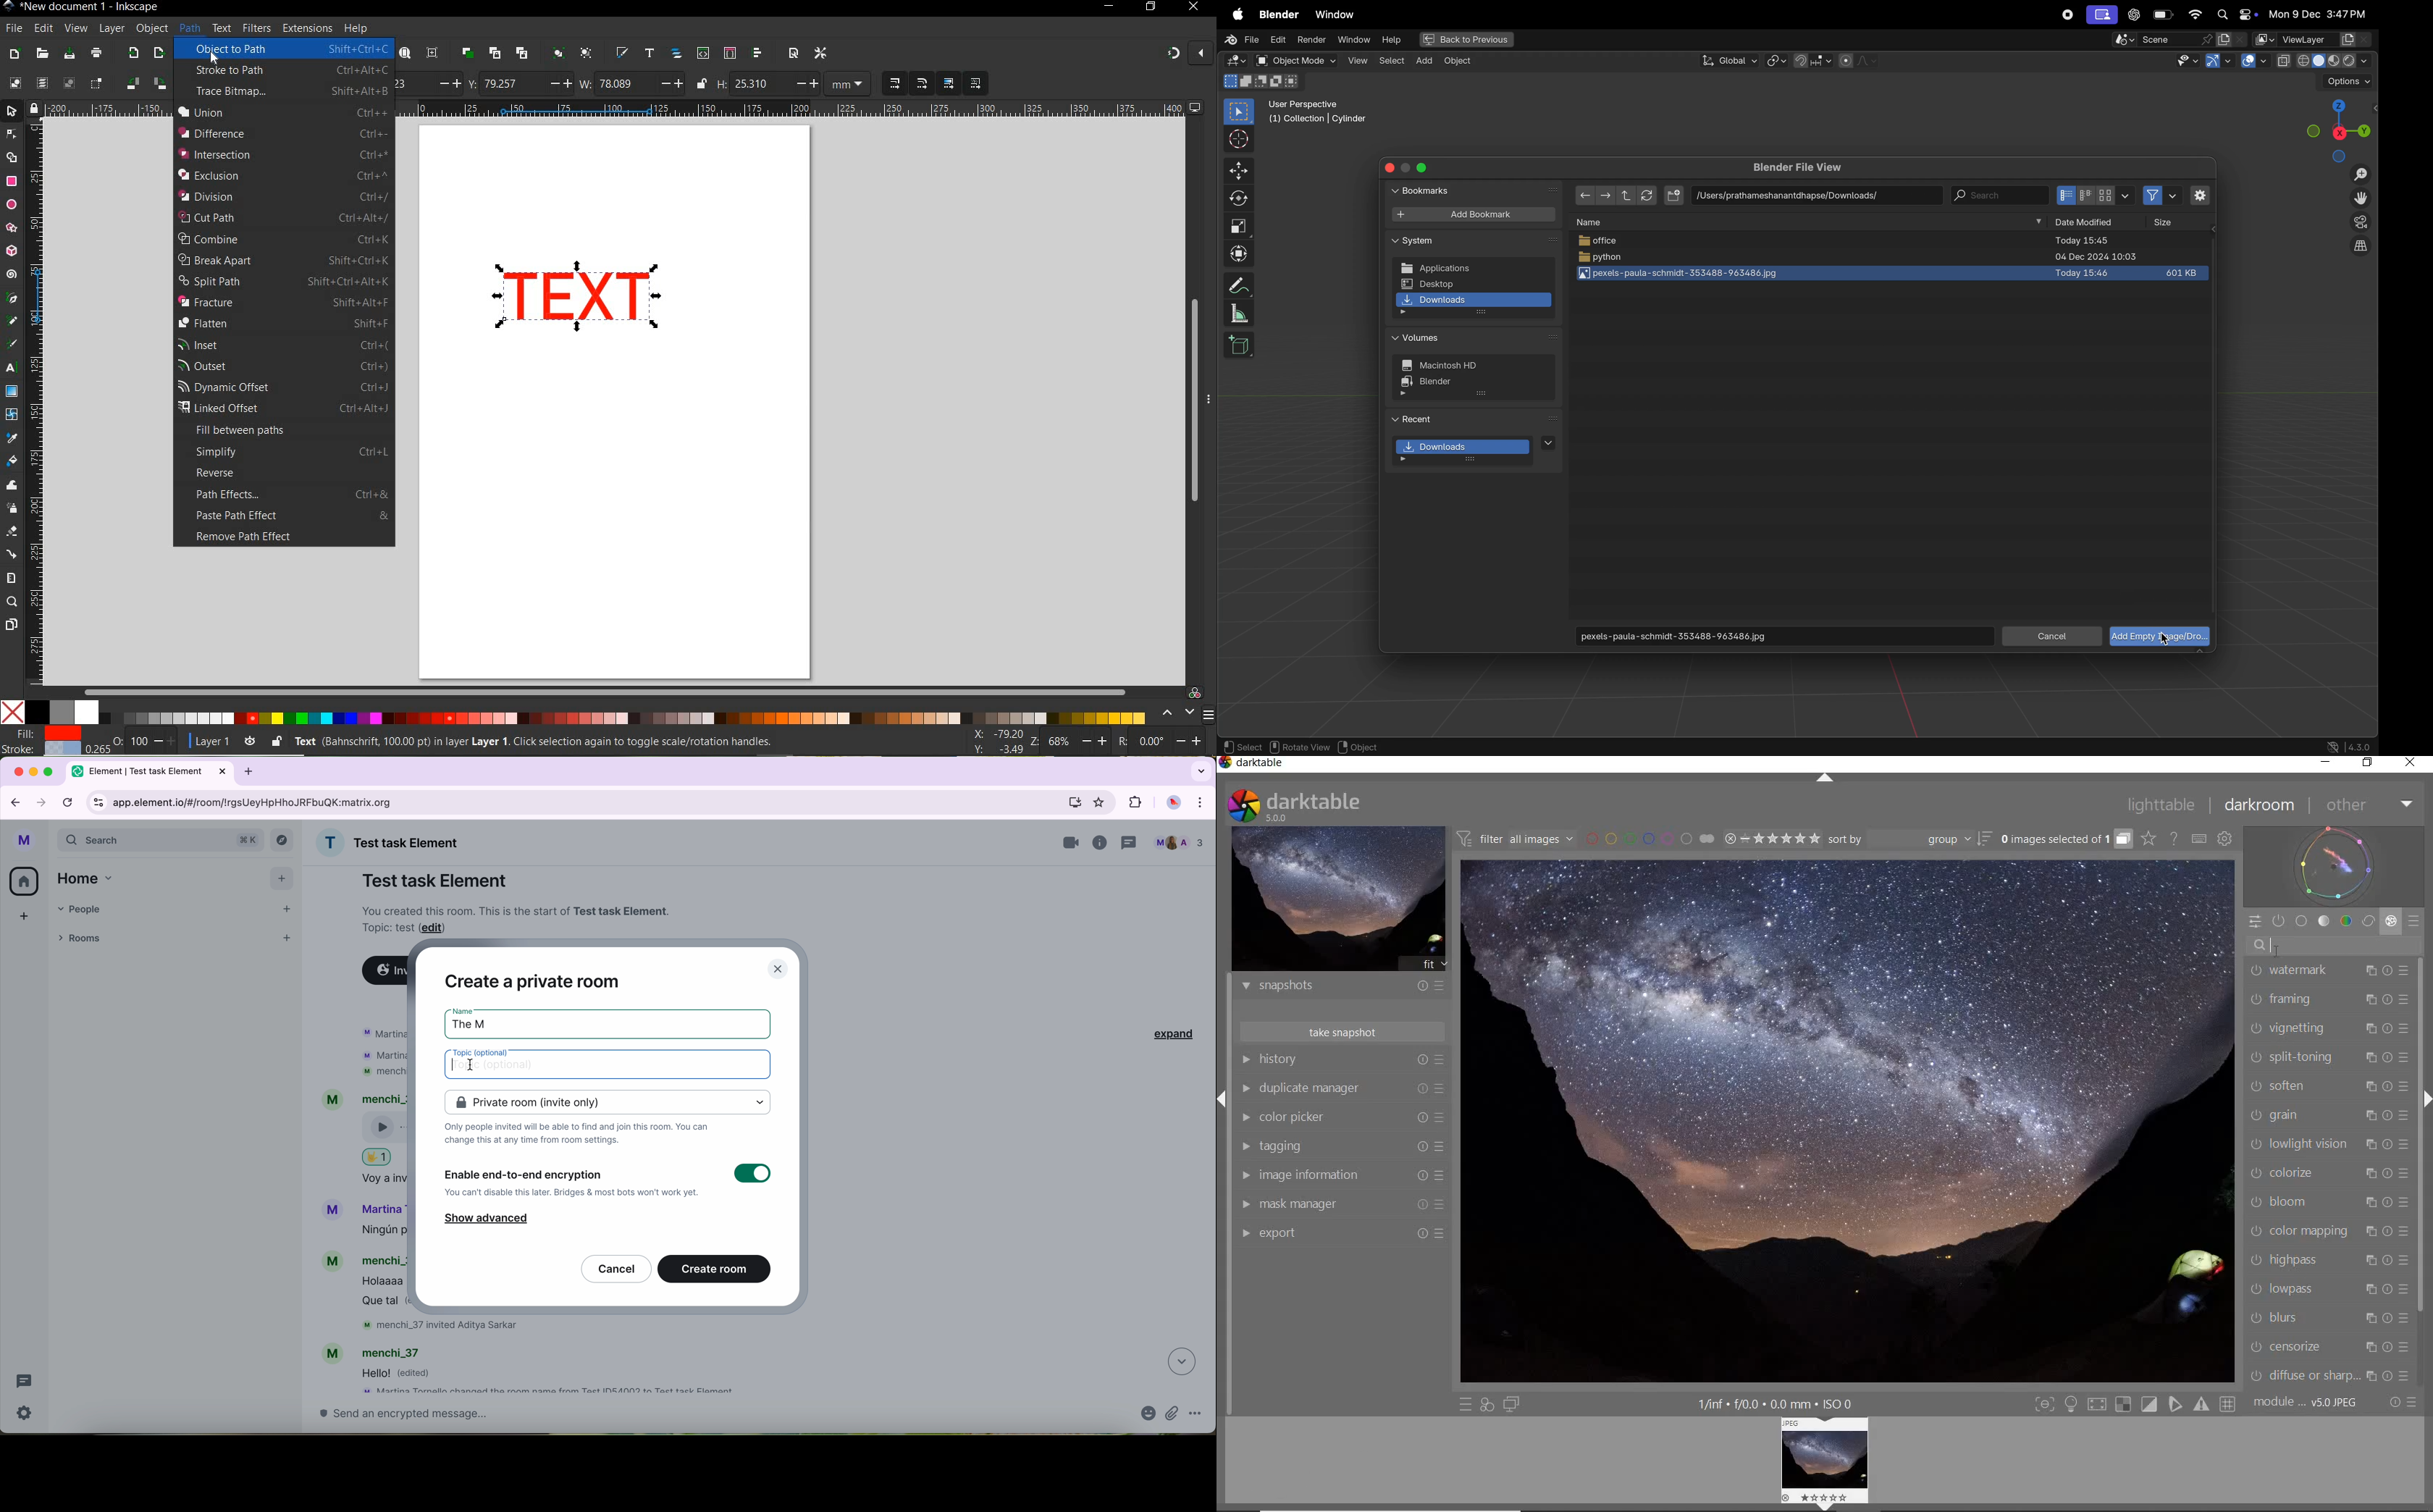 This screenshot has height=1512, width=2436. Describe the element at coordinates (621, 54) in the screenshot. I see `OPEN FILL AND STROKE` at that location.